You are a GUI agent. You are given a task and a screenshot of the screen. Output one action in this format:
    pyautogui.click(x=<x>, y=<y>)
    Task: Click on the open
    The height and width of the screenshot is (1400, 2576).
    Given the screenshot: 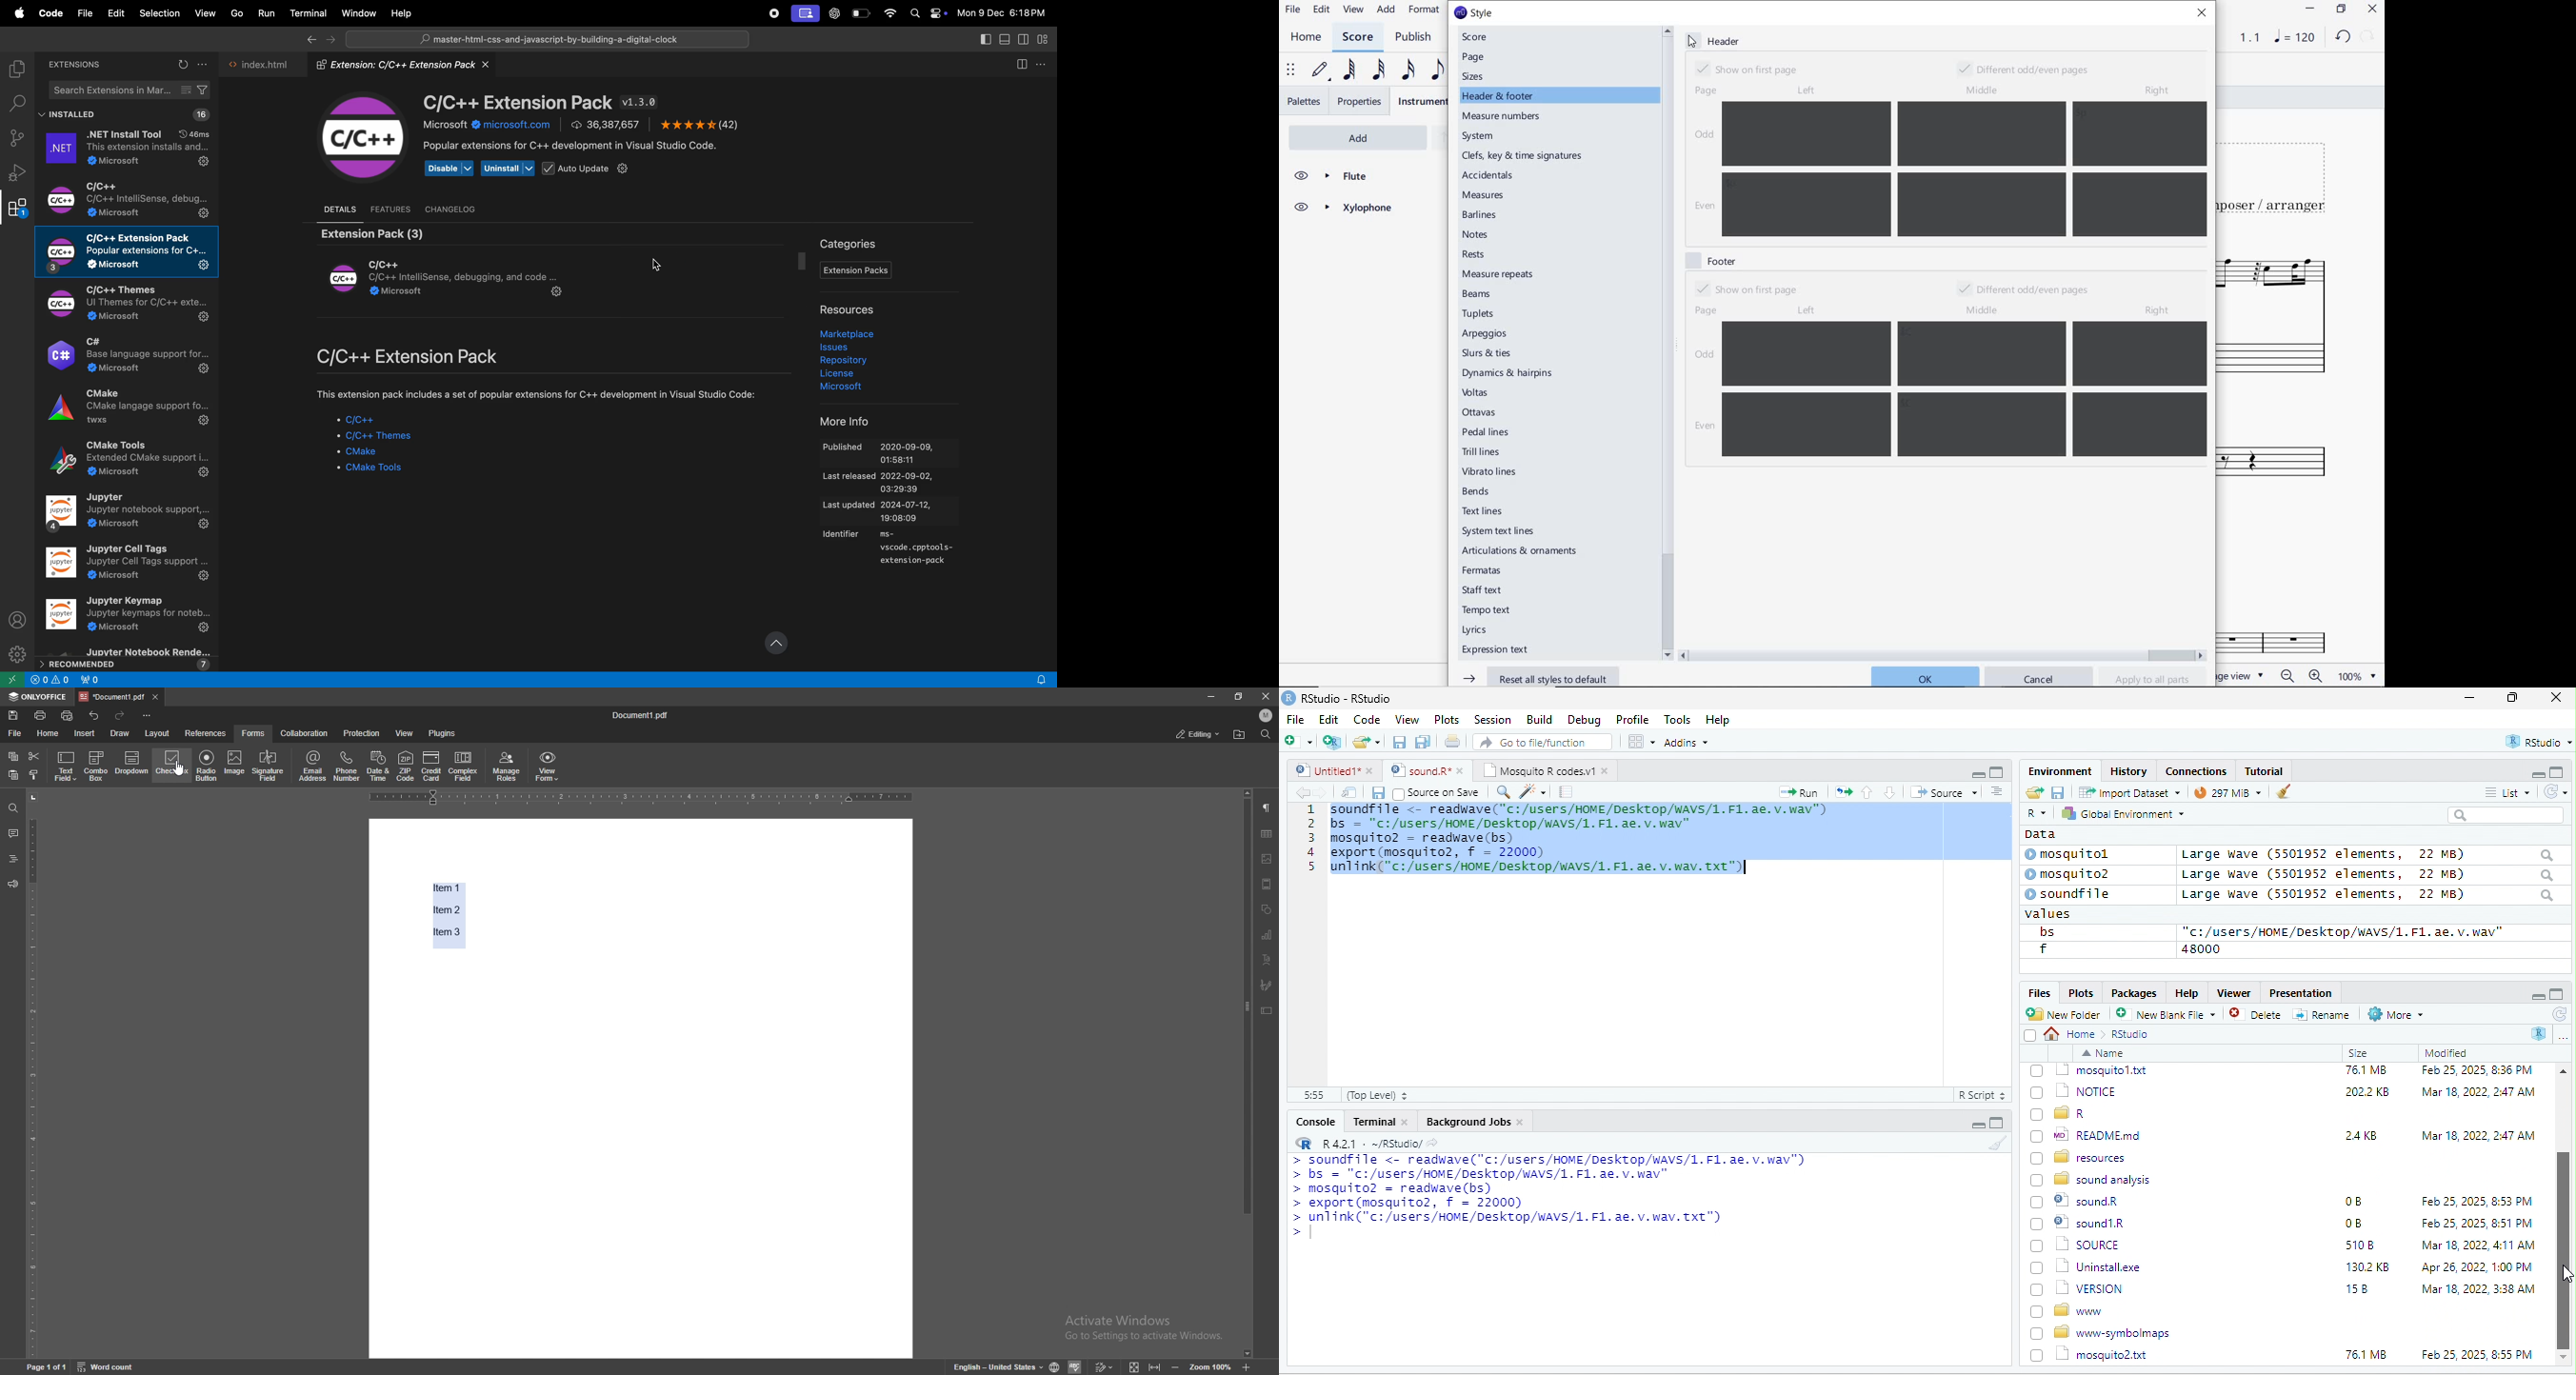 What is the action you would take?
    pyautogui.click(x=1349, y=792)
    